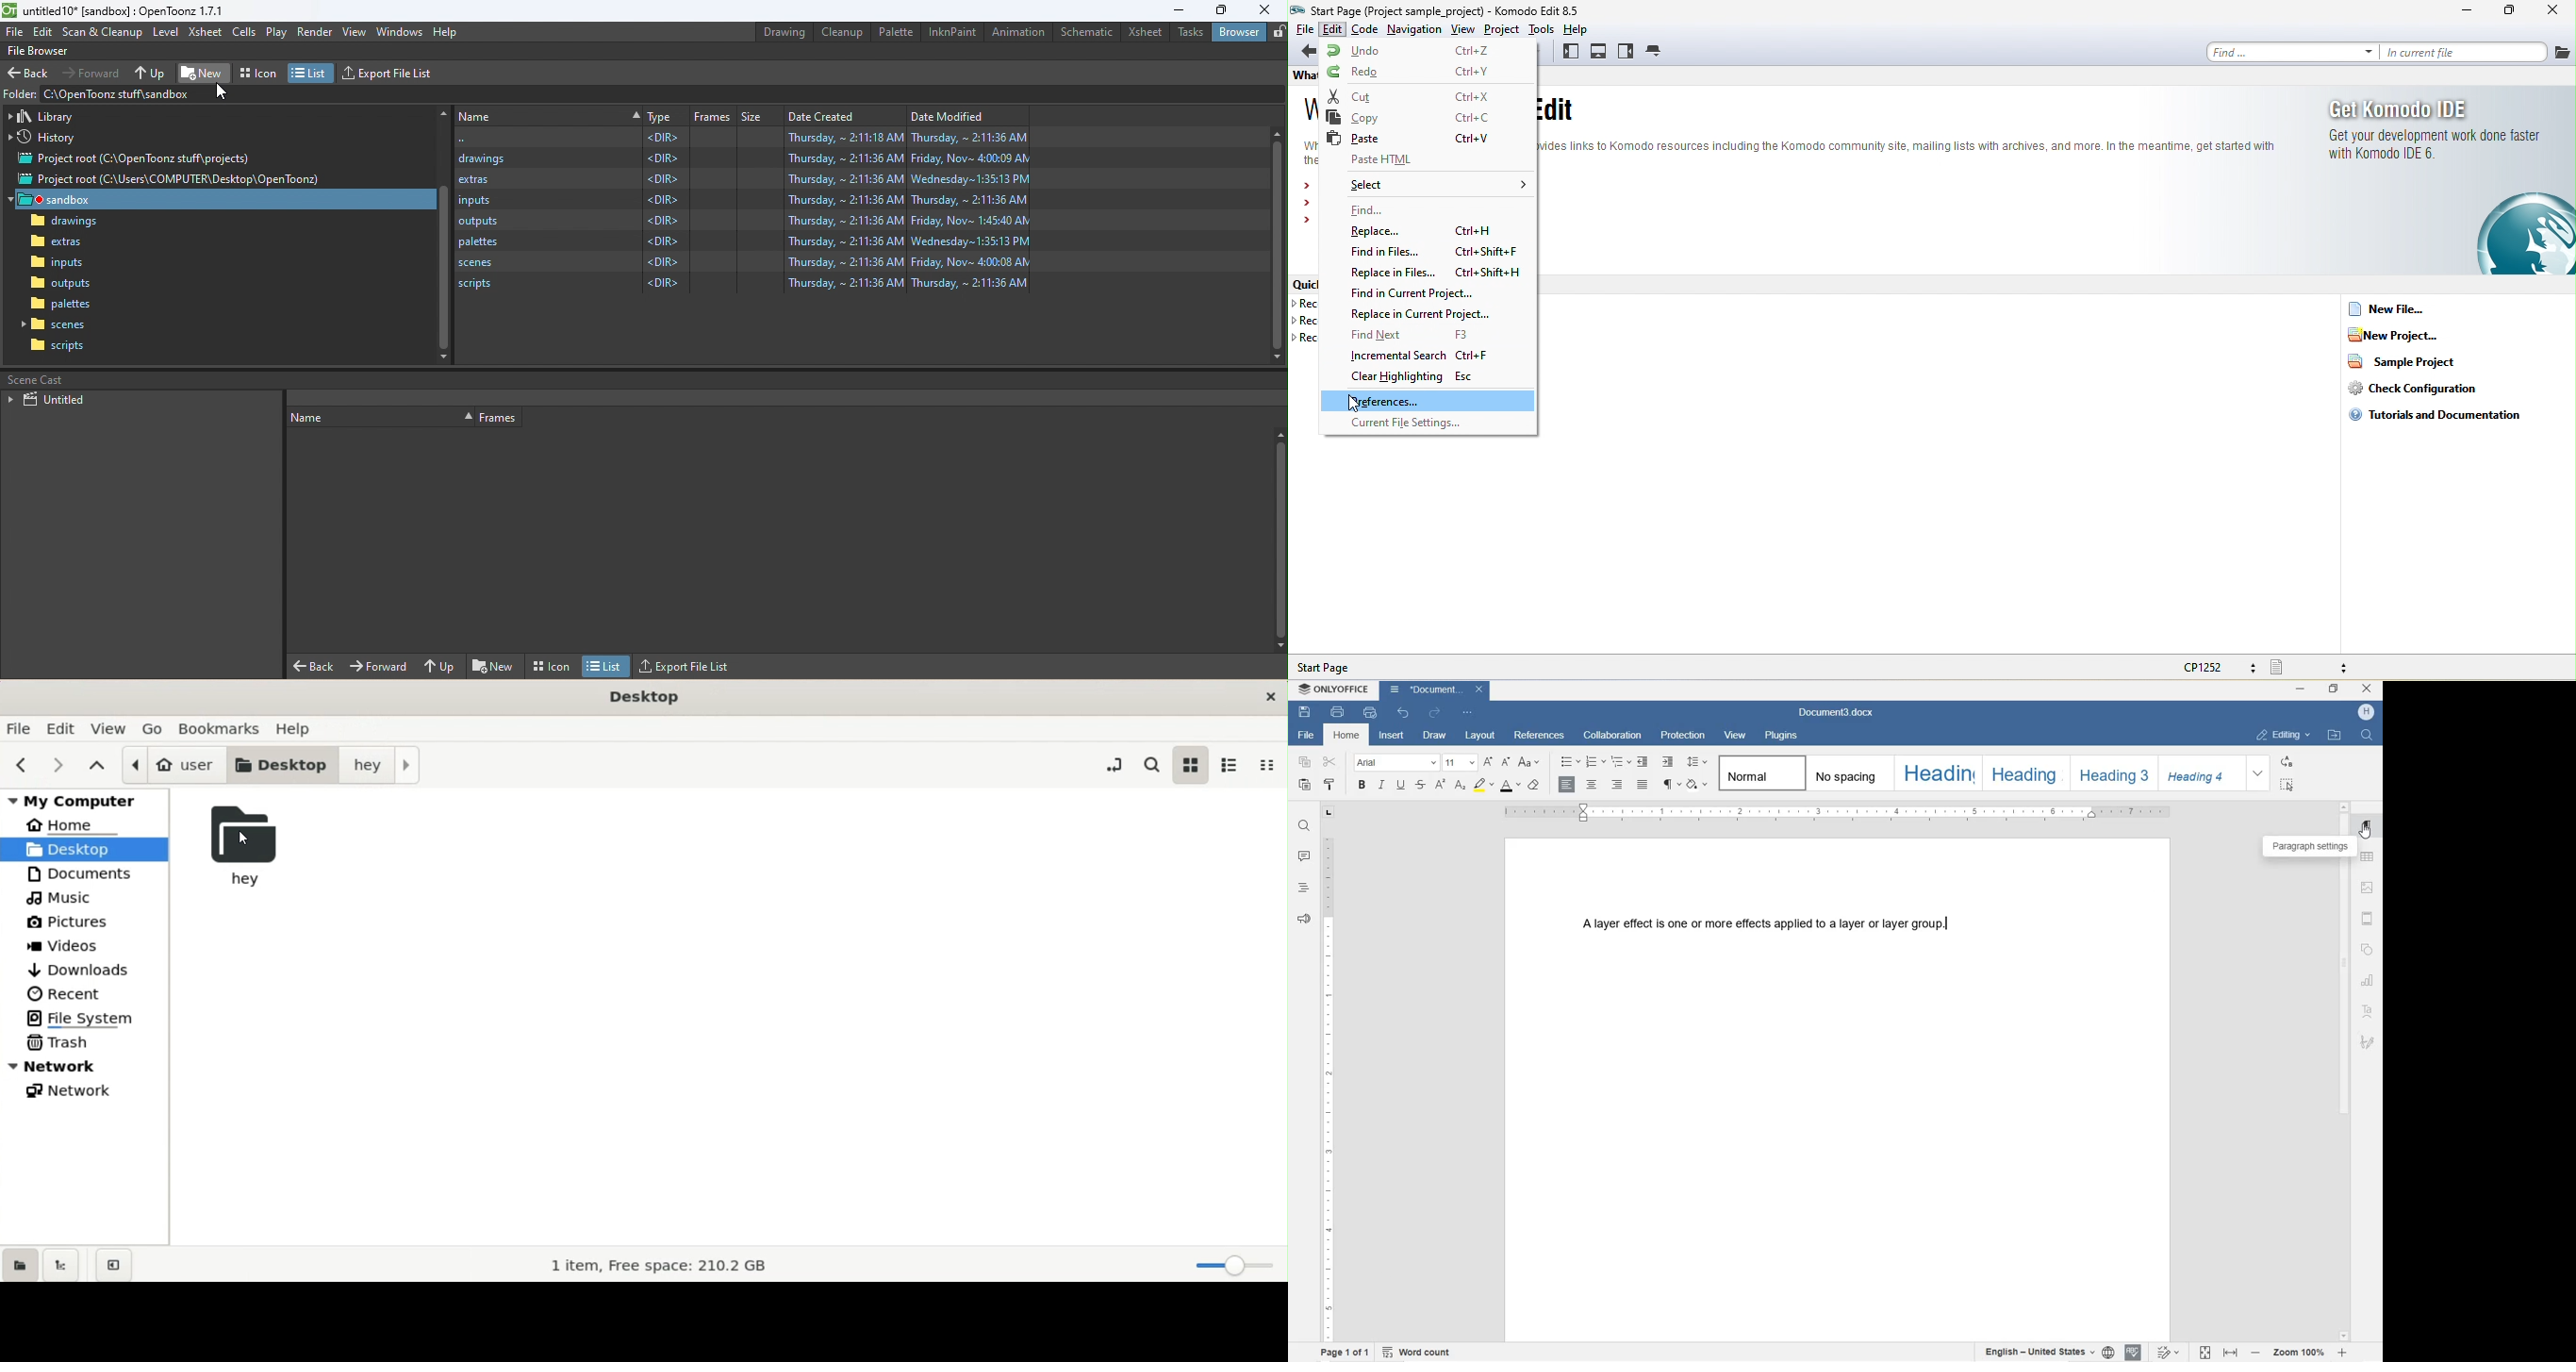  Describe the element at coordinates (1848, 774) in the screenshot. I see `NO SPACING` at that location.